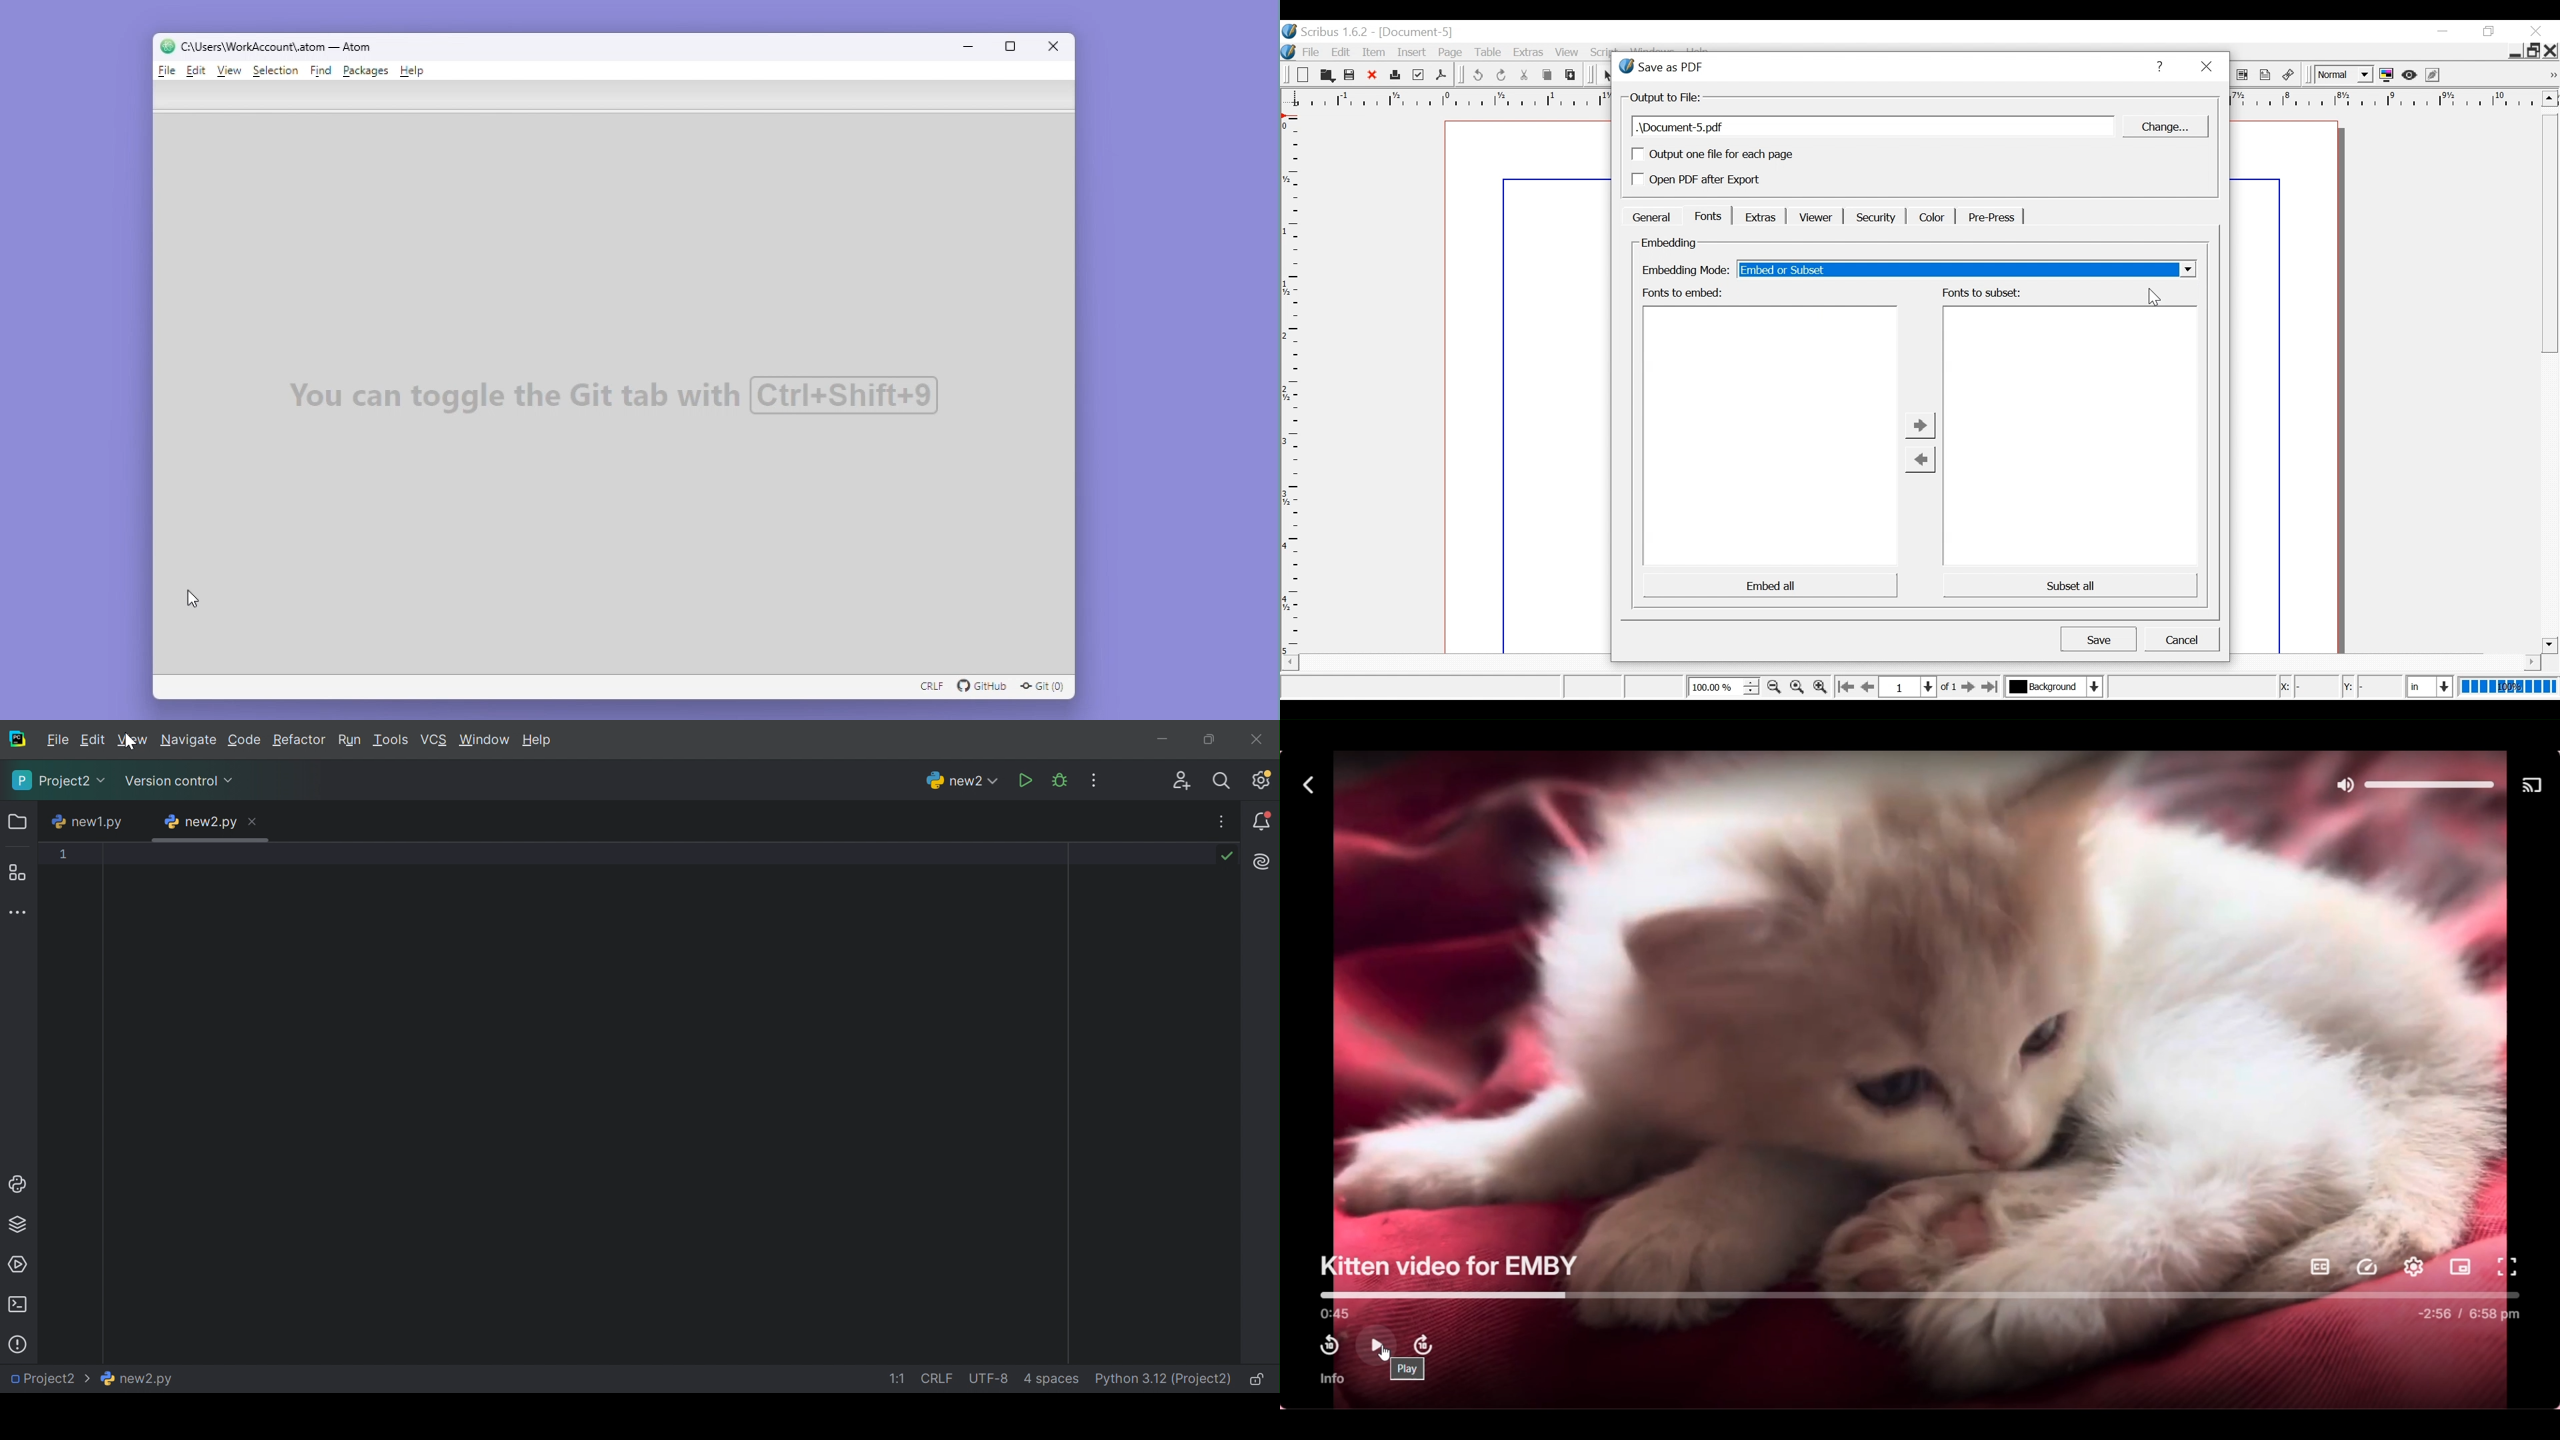  What do you see at coordinates (2385, 100) in the screenshot?
I see `horizontal ruler` at bounding box center [2385, 100].